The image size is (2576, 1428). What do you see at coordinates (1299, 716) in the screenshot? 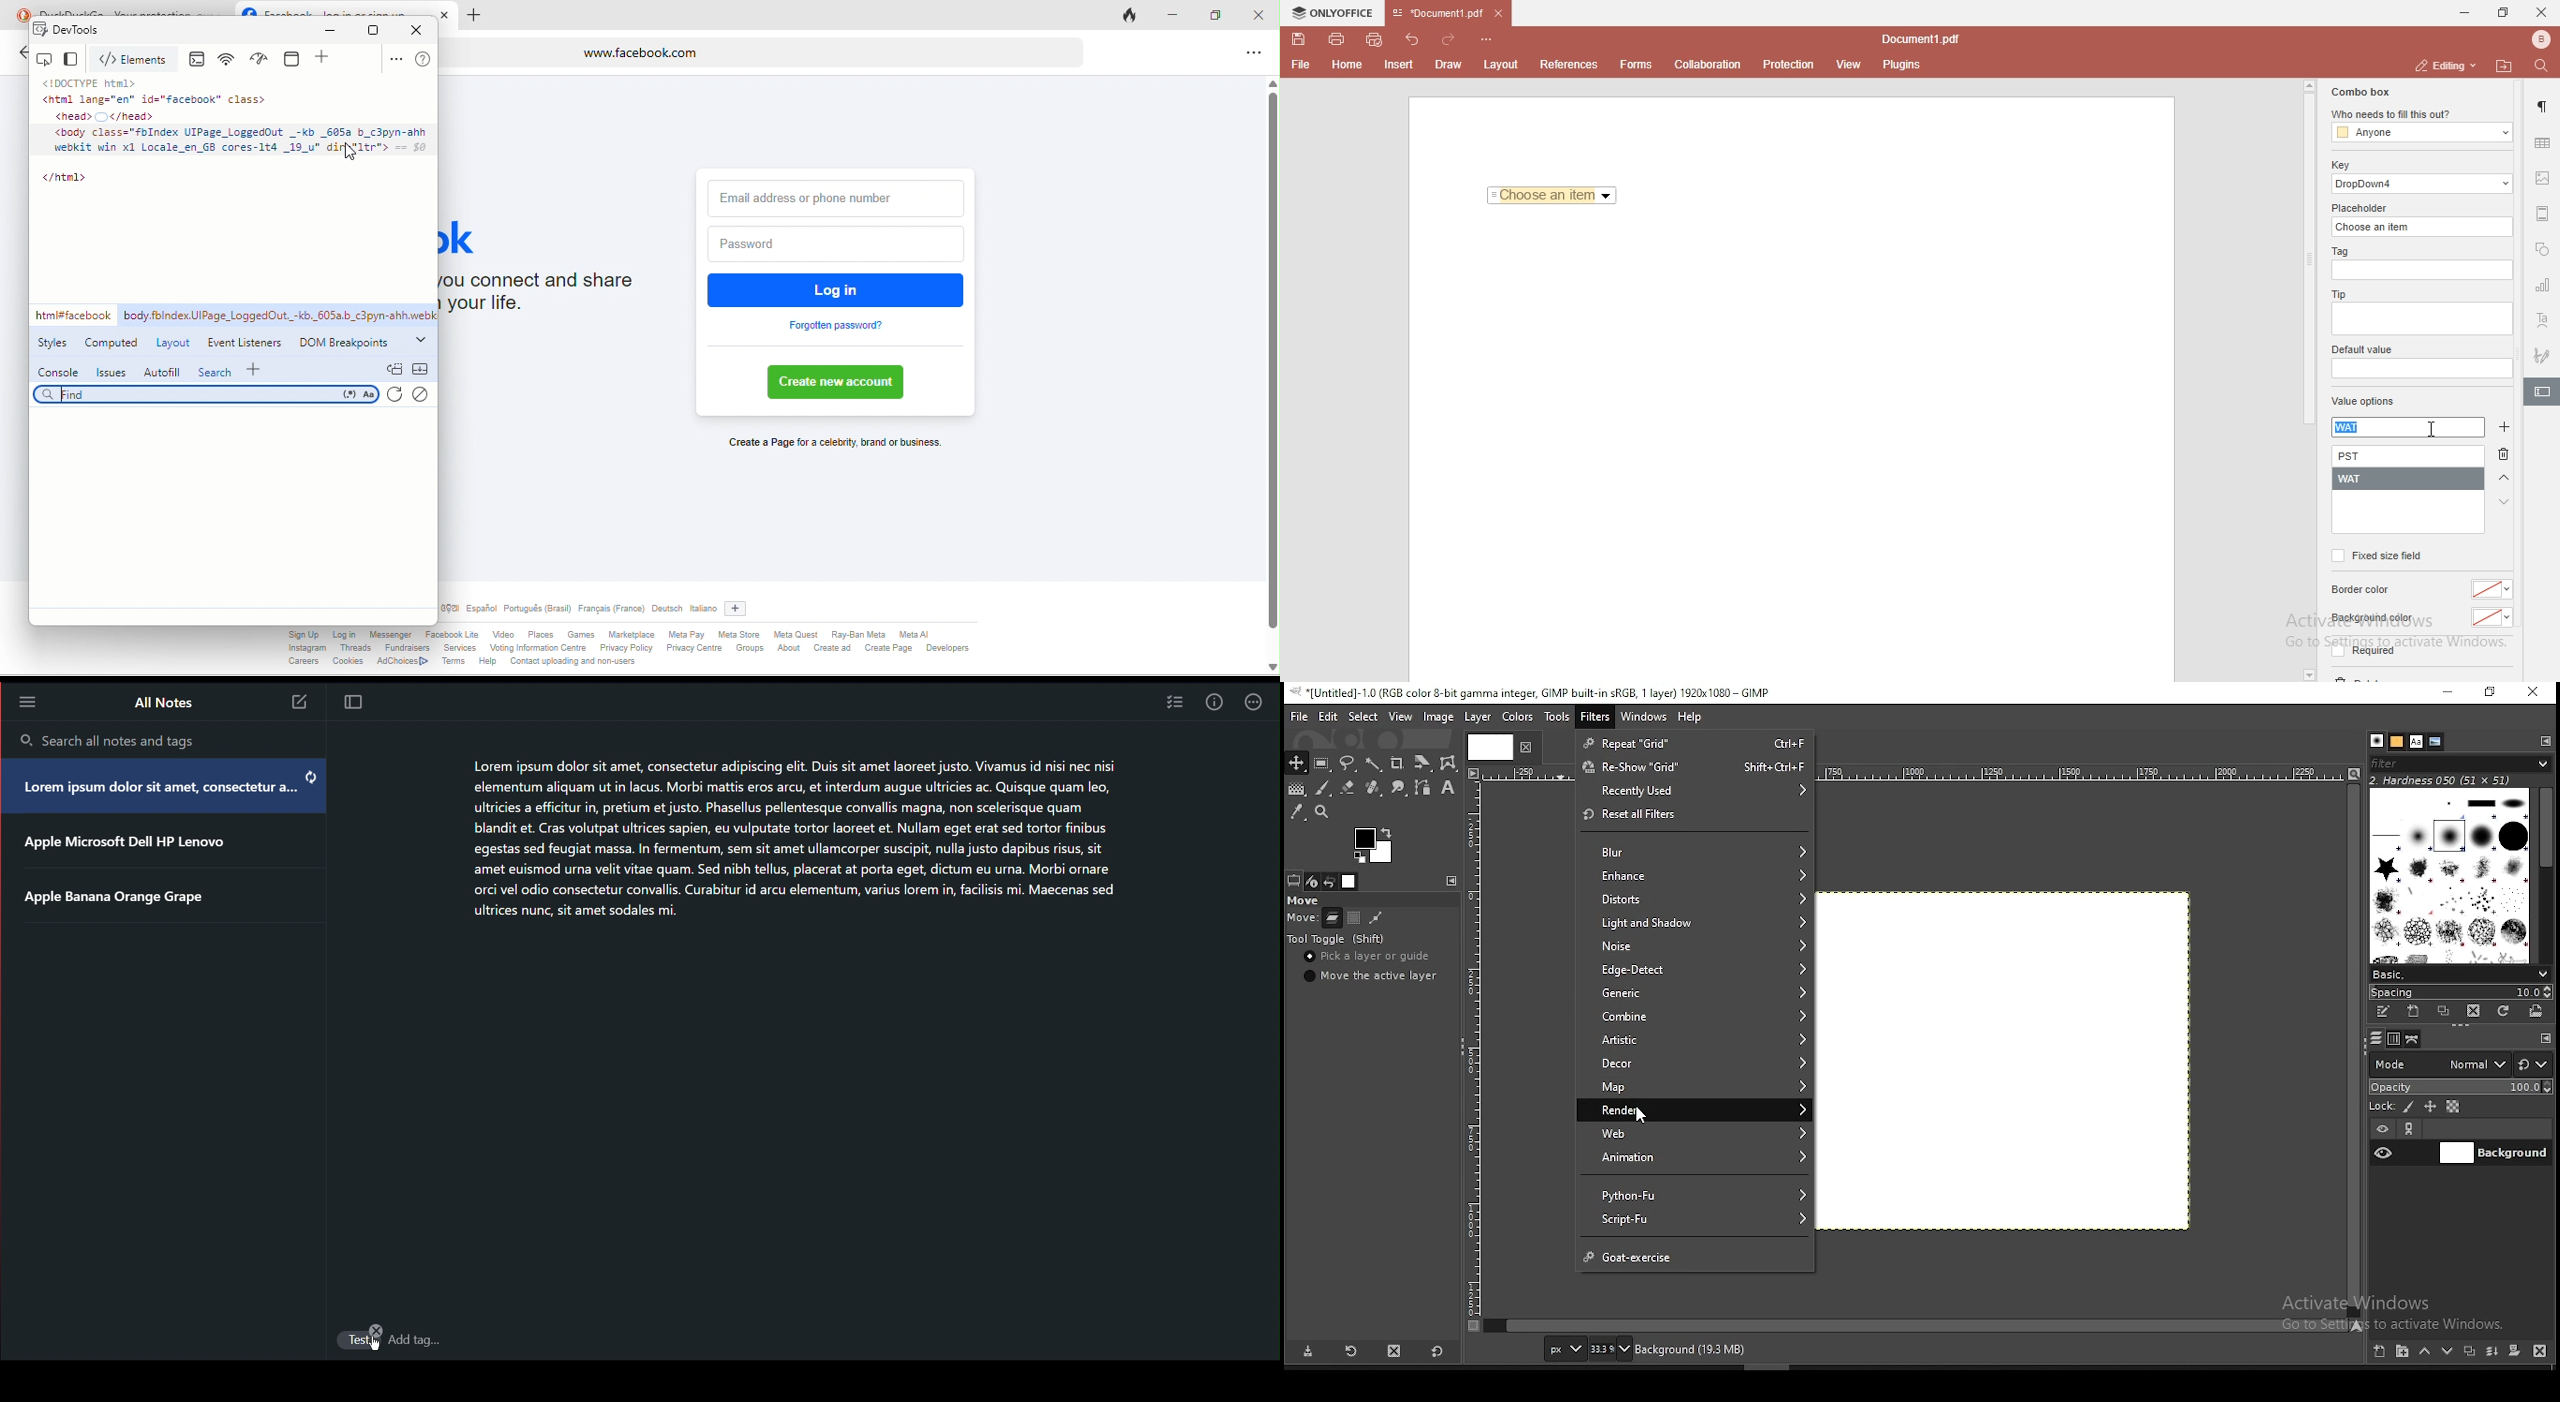
I see `file` at bounding box center [1299, 716].